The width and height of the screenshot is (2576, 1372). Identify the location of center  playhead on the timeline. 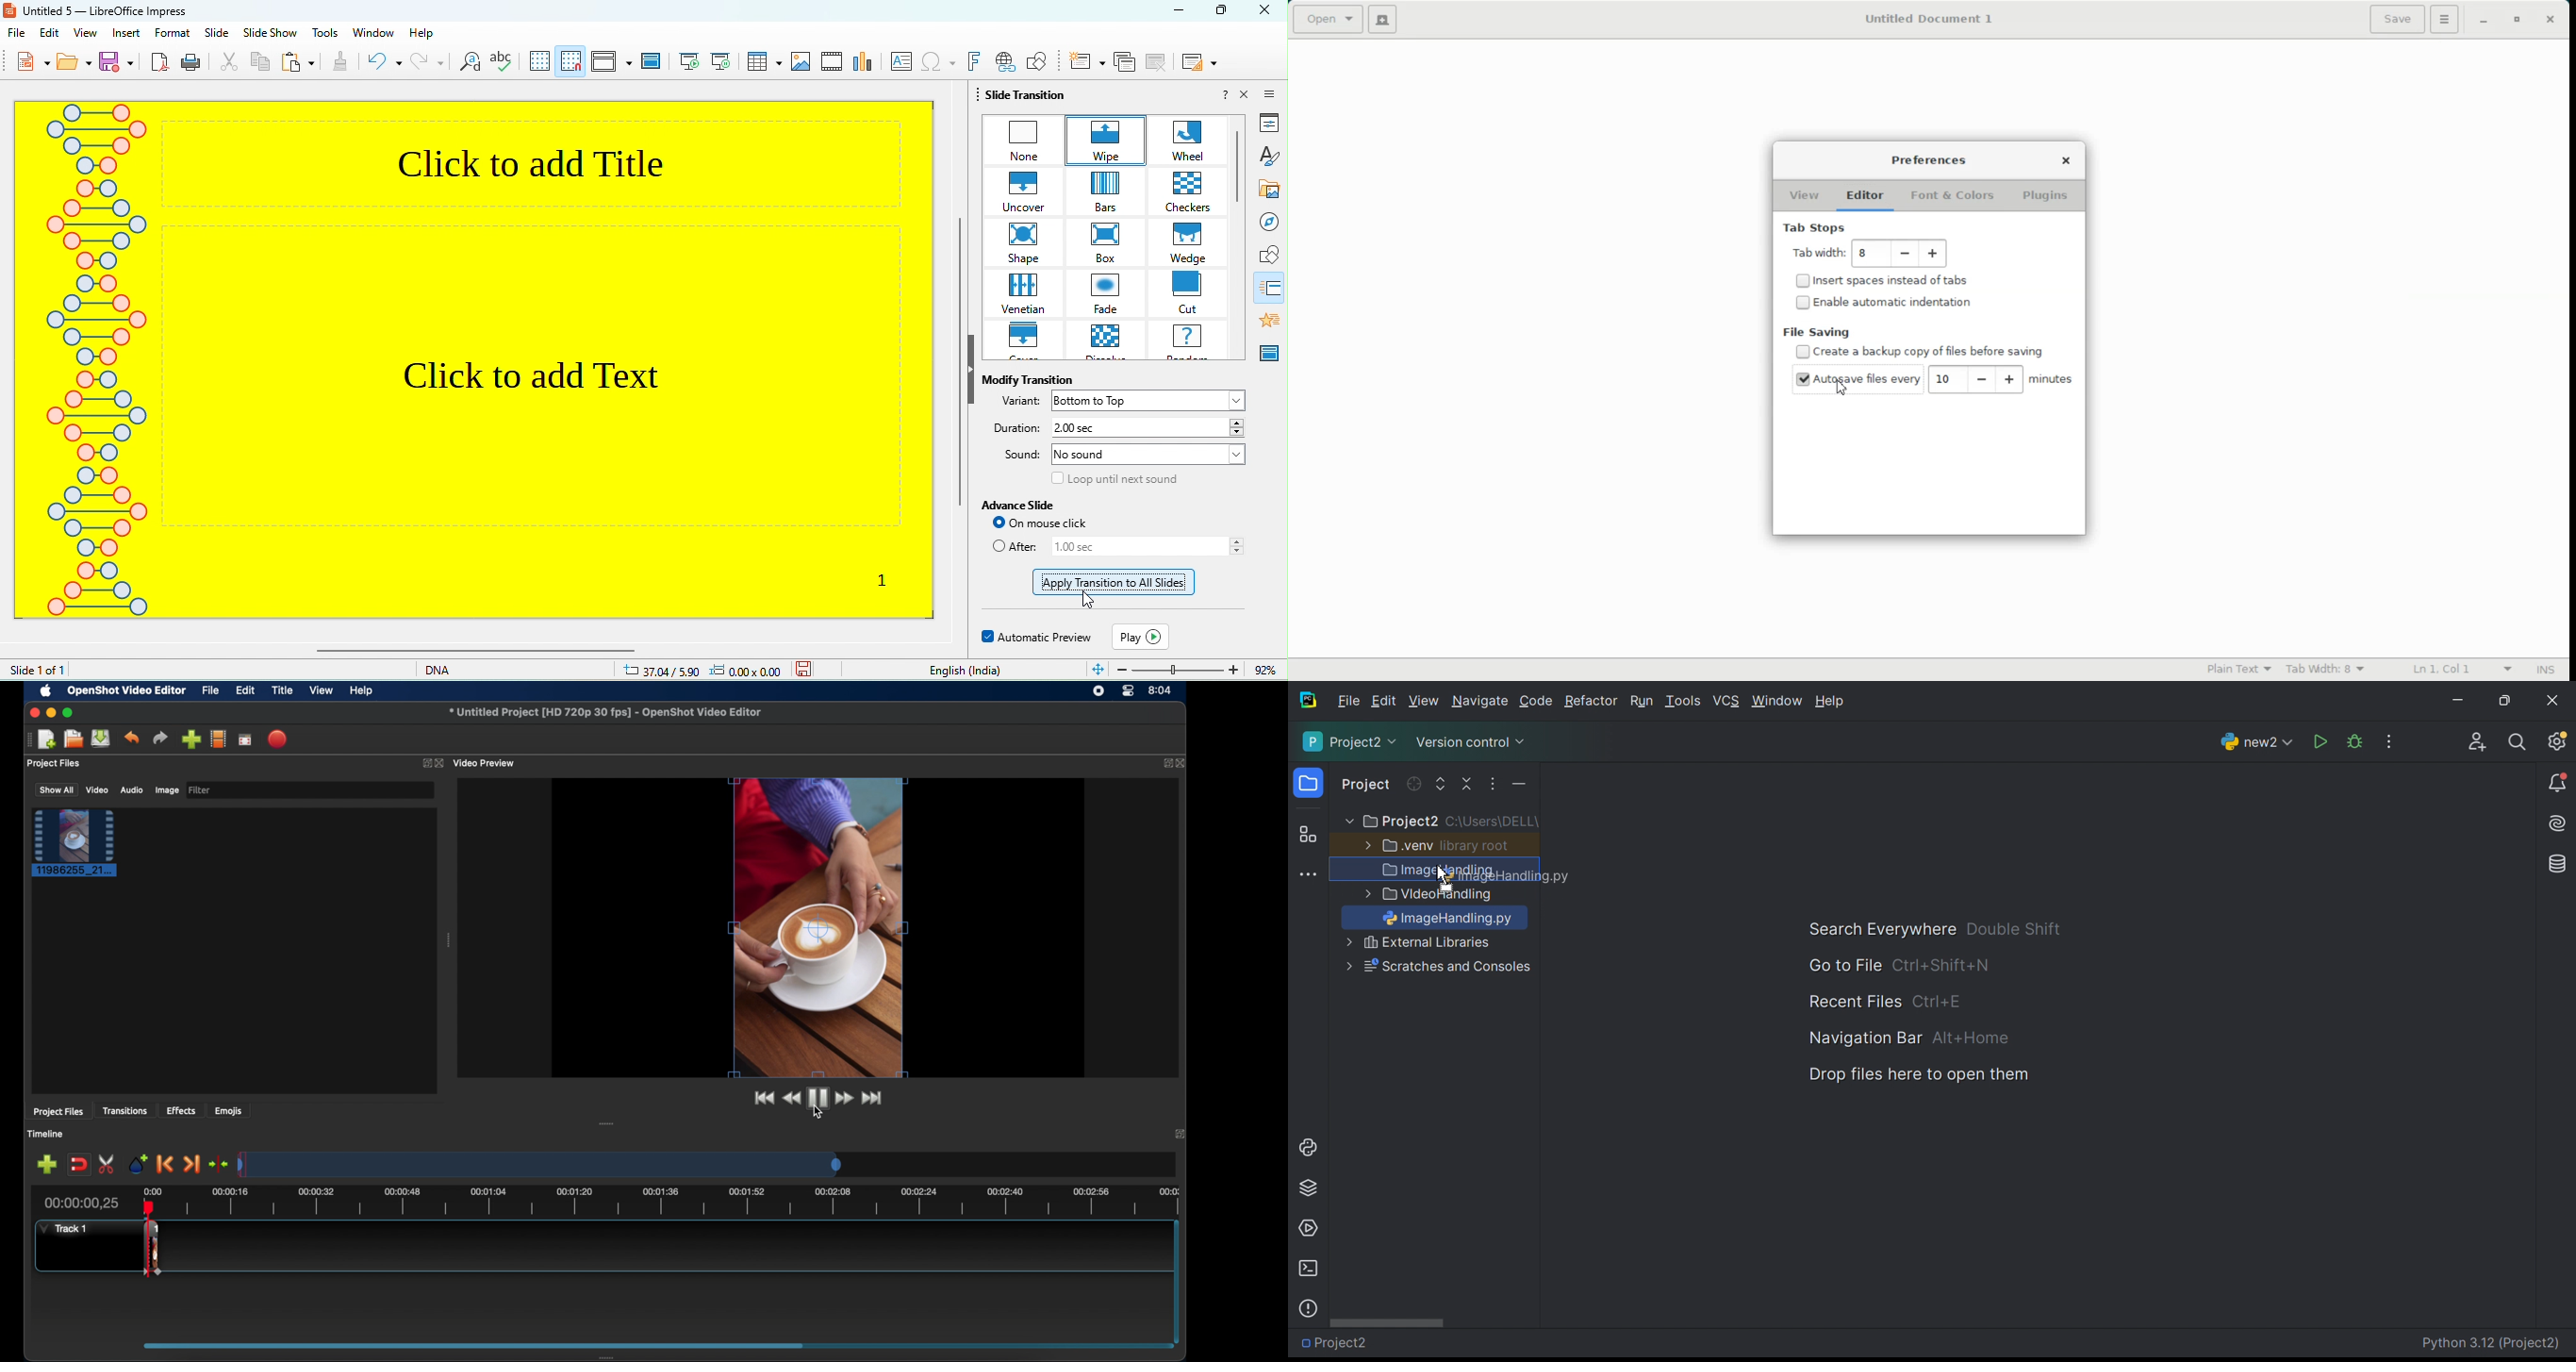
(218, 1163).